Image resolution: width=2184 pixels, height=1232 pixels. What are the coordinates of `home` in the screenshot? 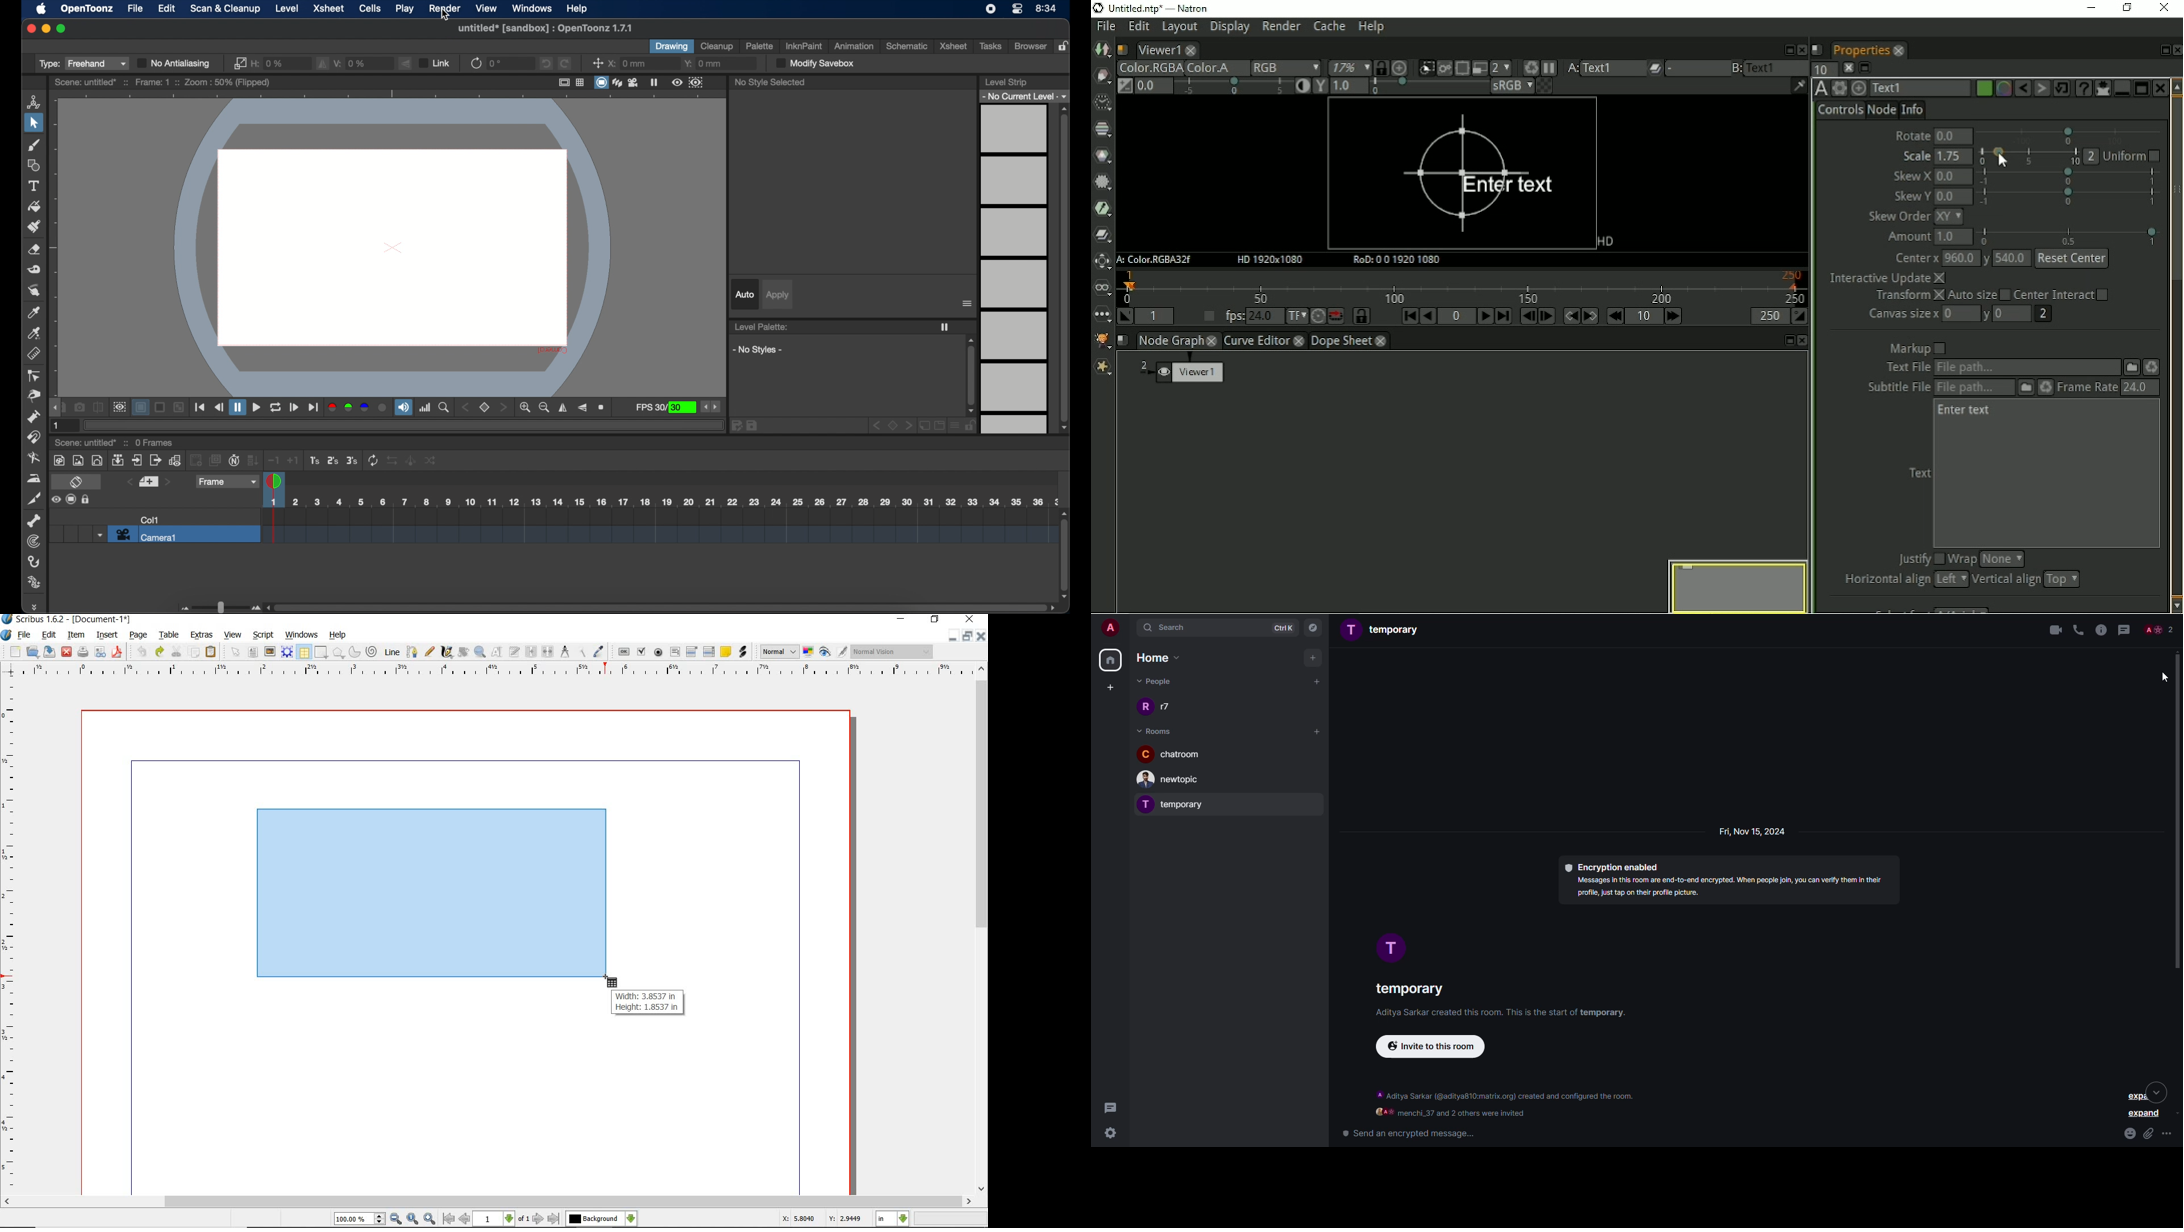 It's located at (1111, 660).